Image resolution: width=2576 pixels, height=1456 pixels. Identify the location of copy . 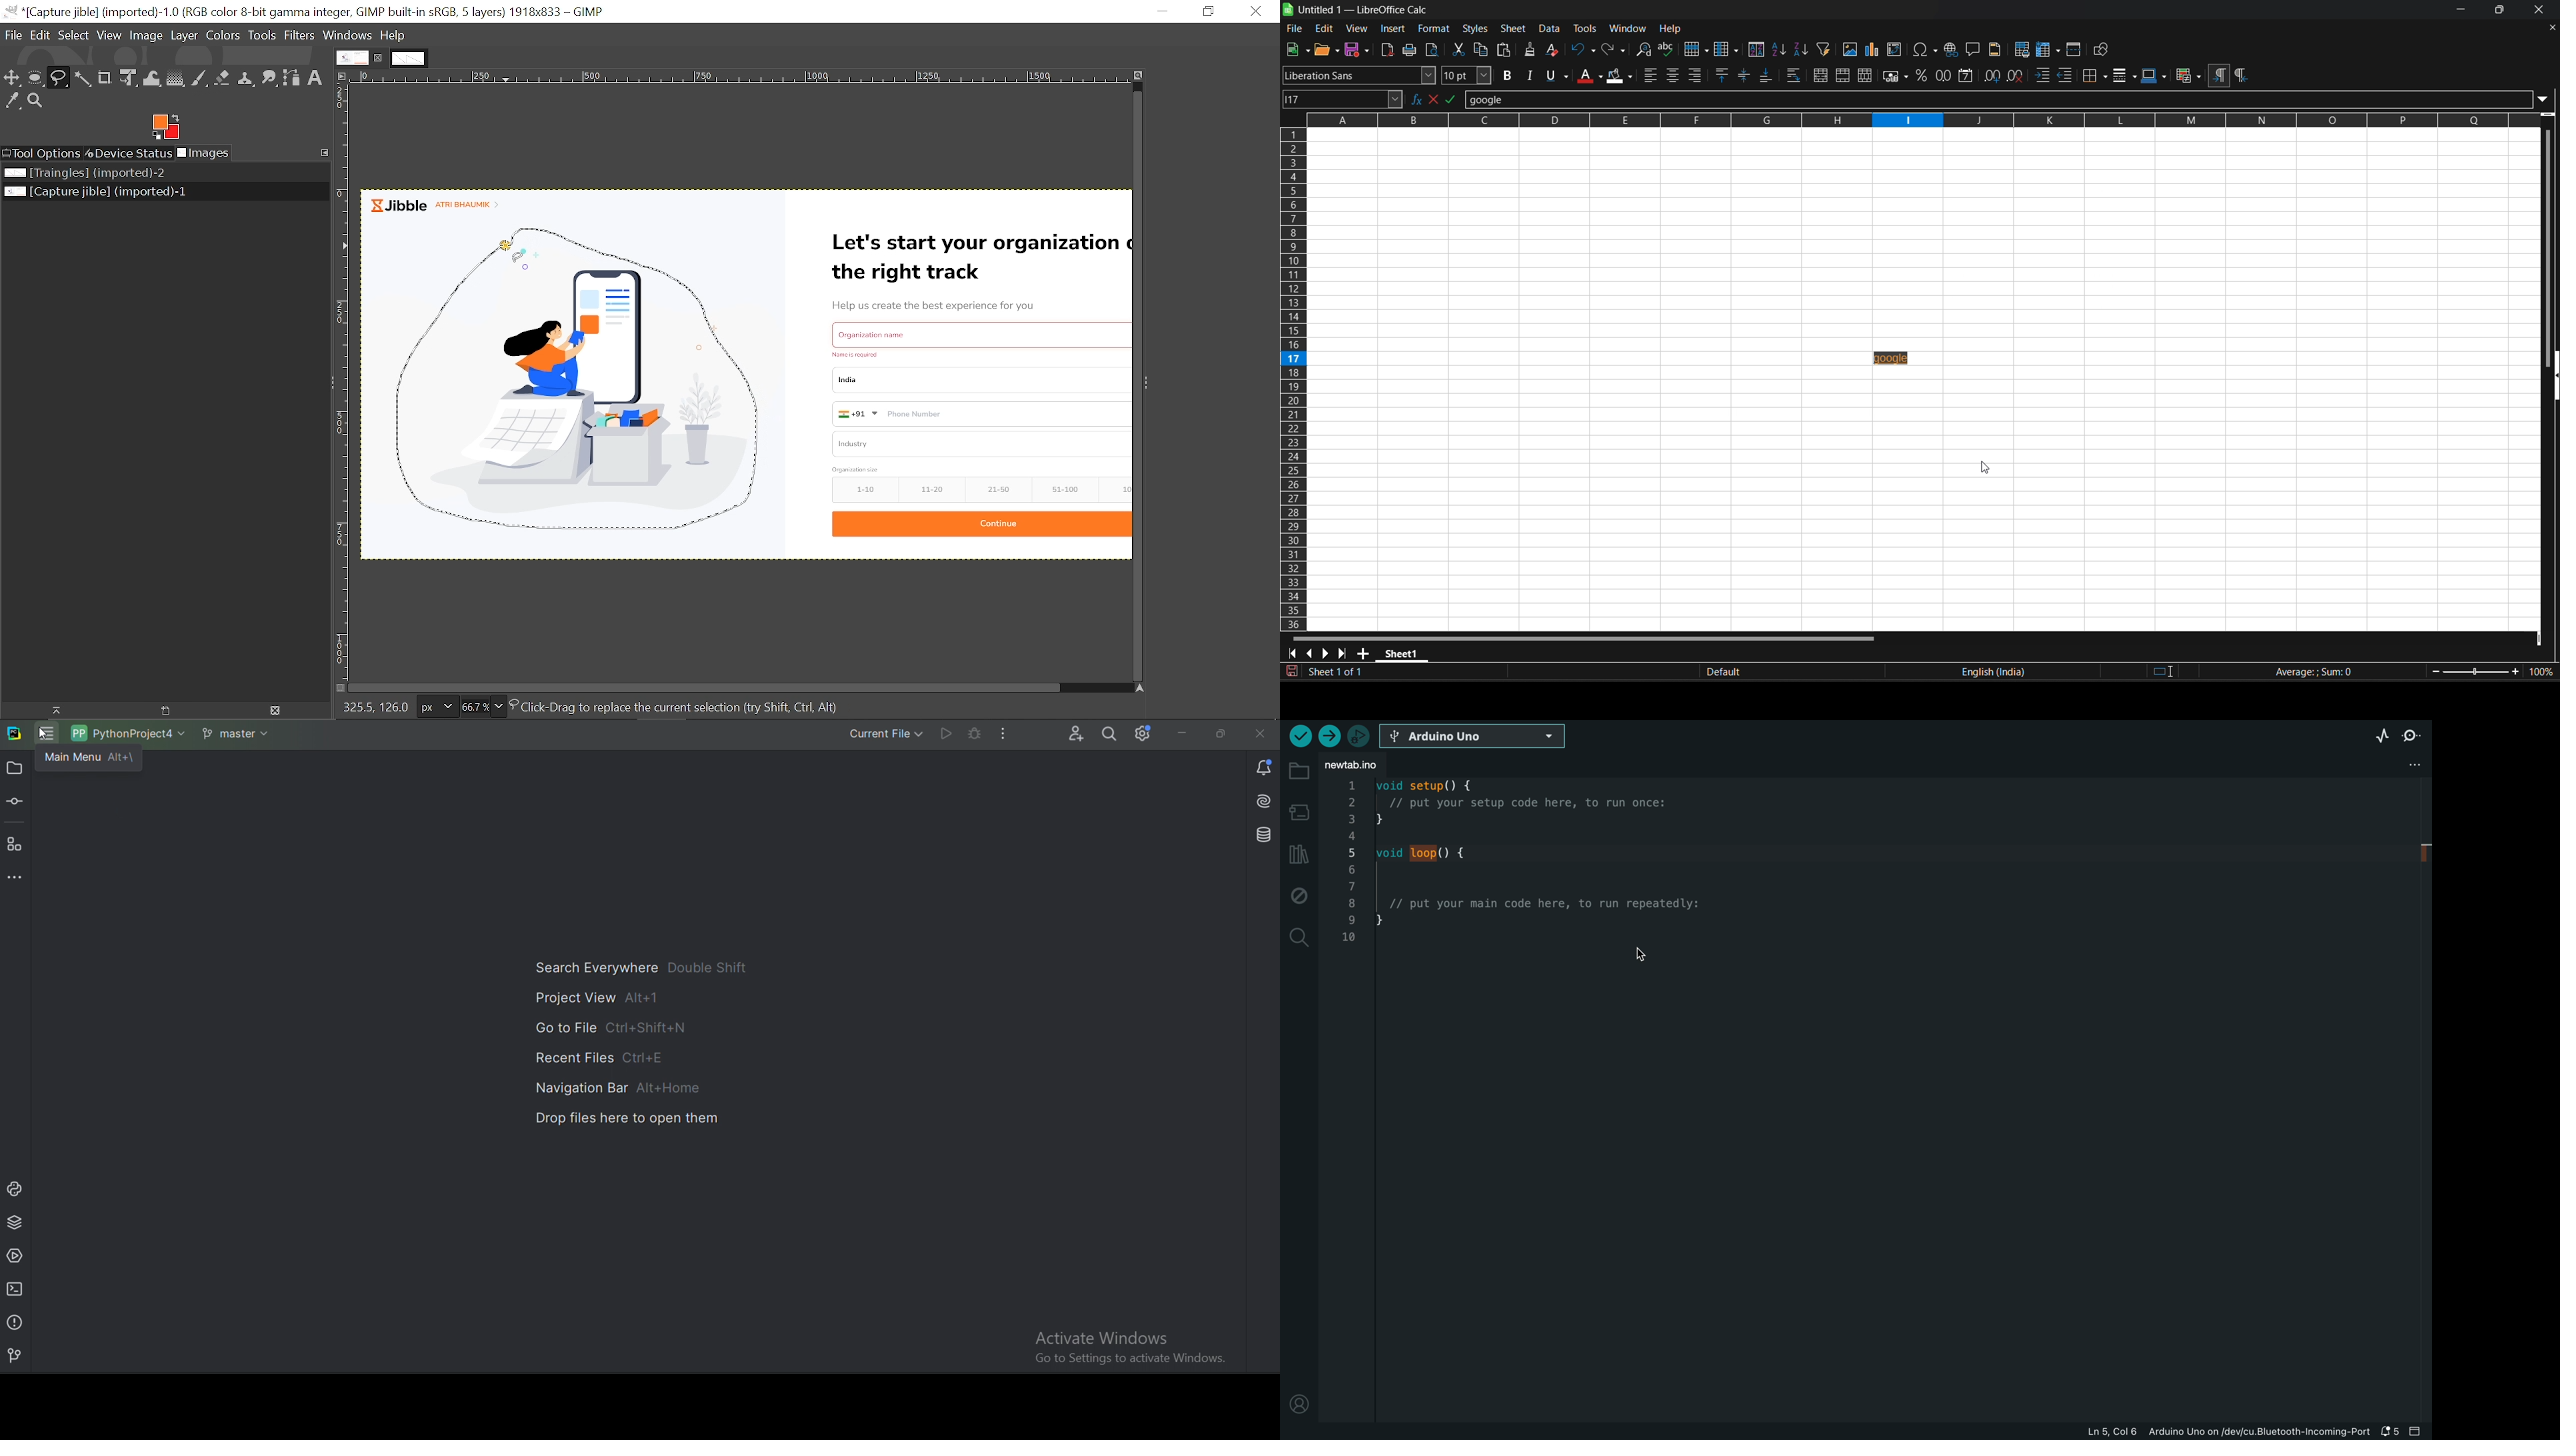
(1482, 48).